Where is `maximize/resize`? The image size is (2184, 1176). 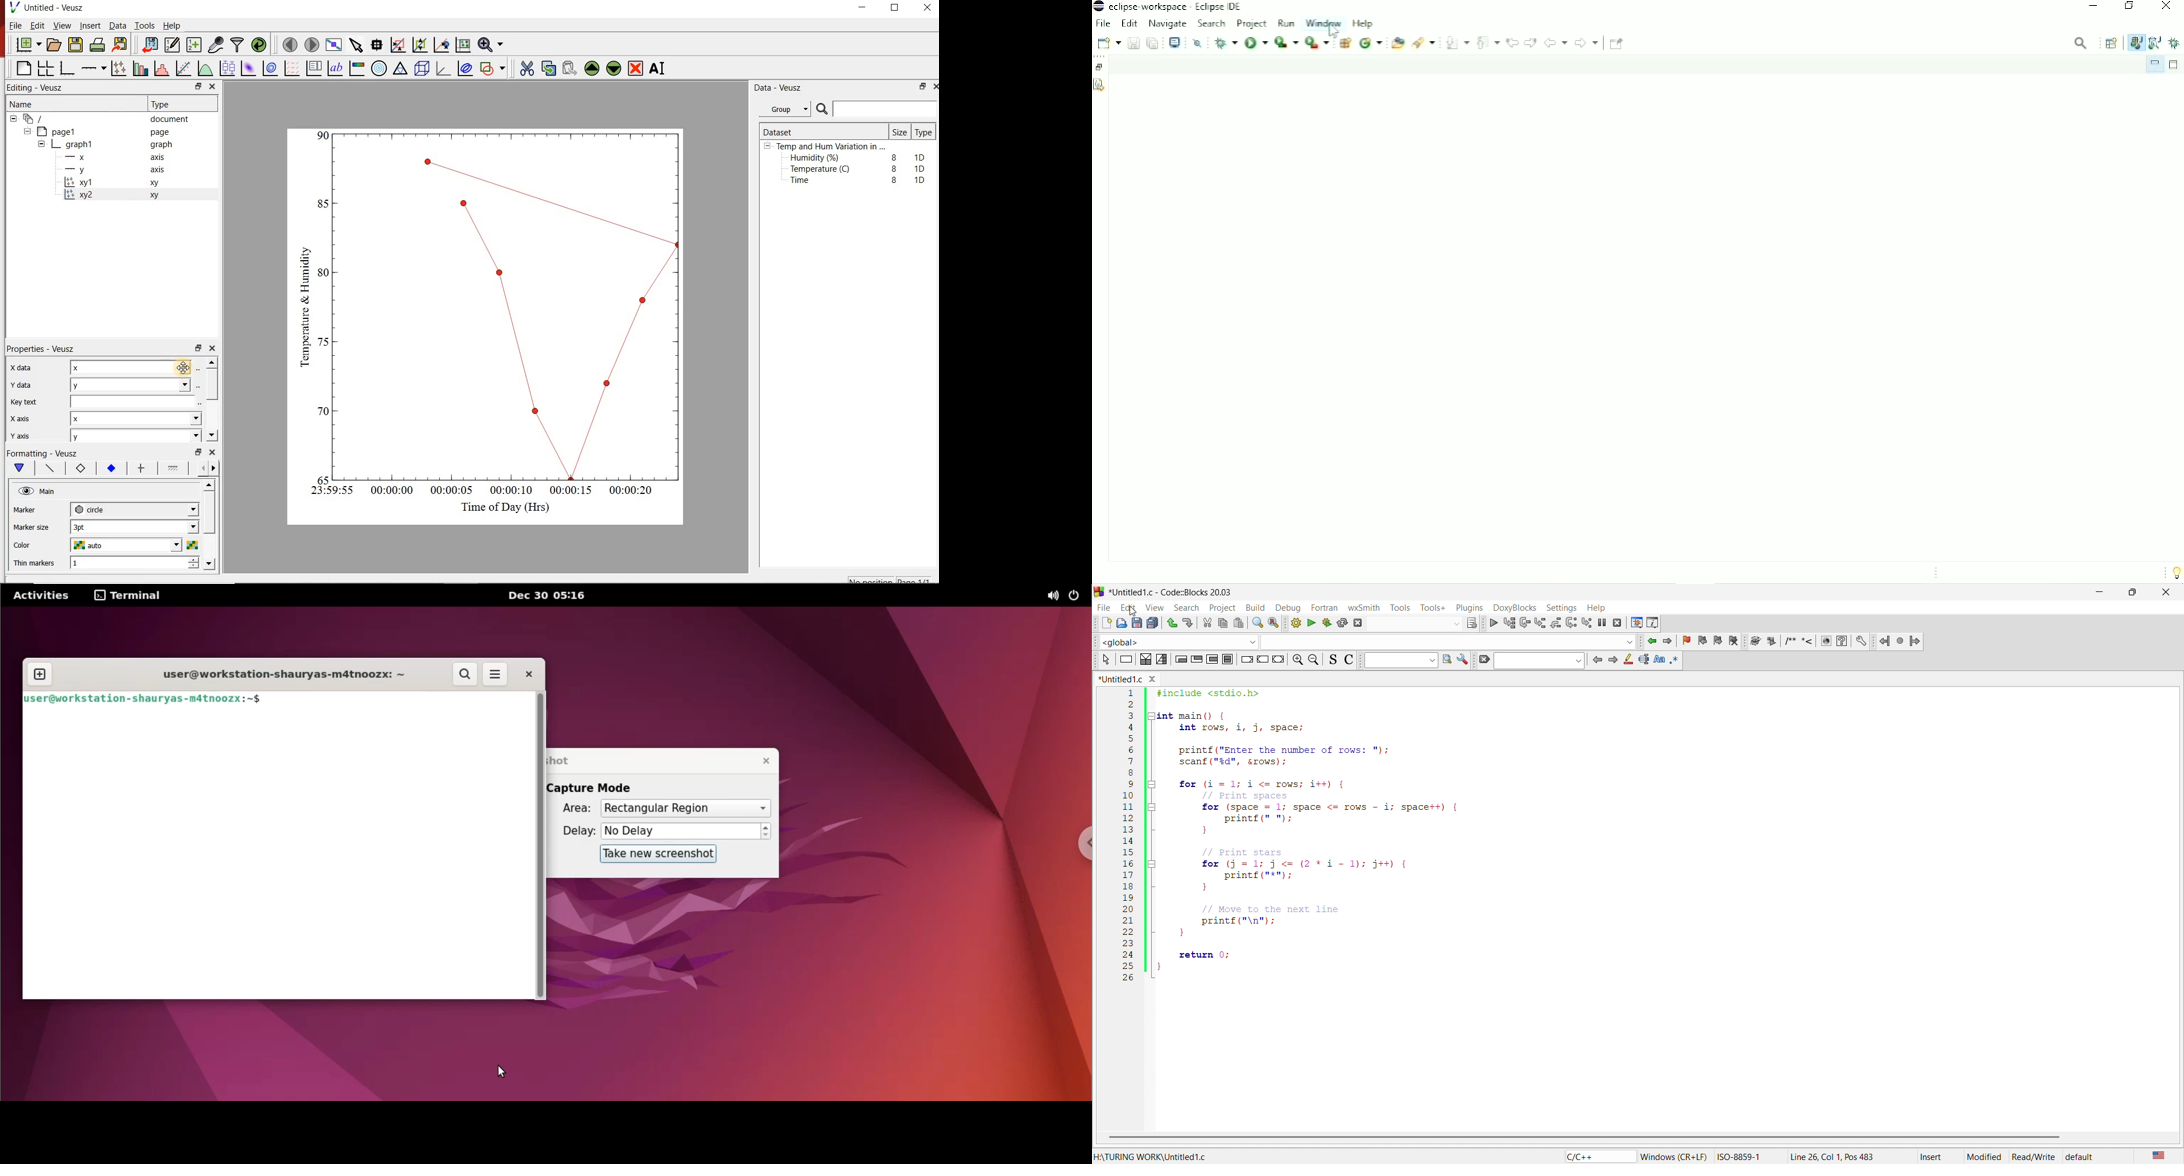 maximize/resize is located at coordinates (2136, 591).